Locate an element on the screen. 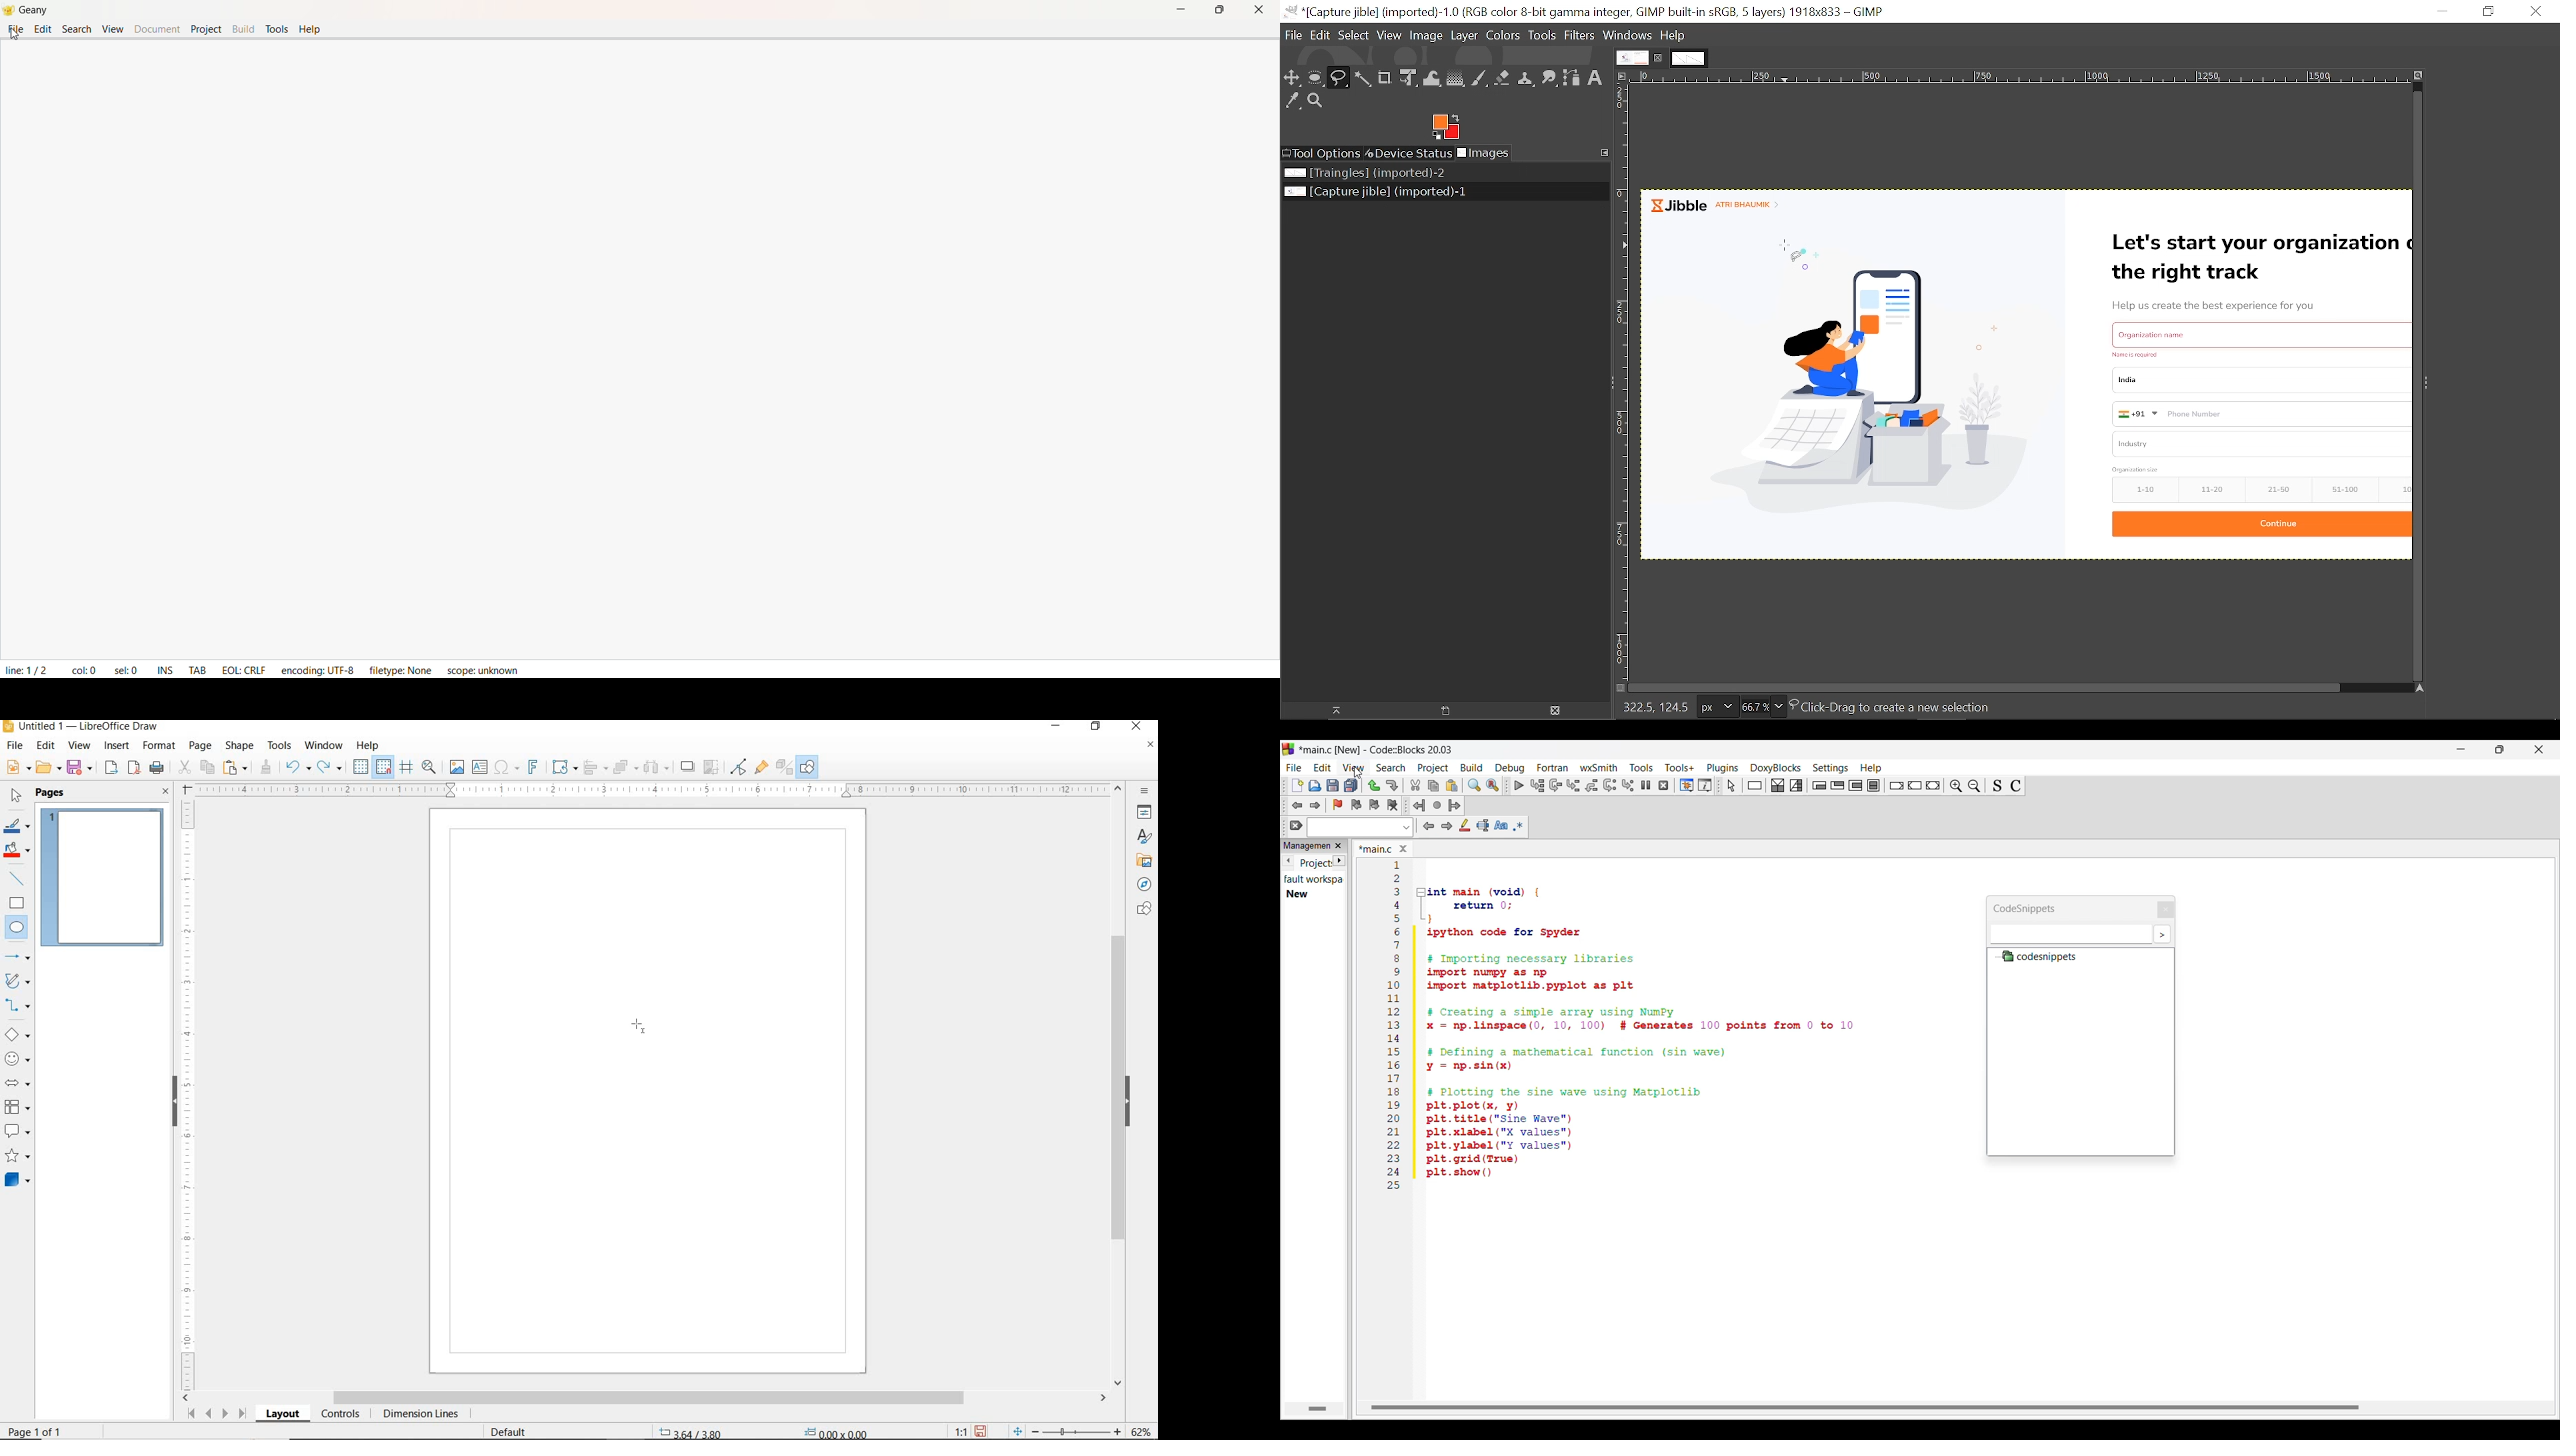 The height and width of the screenshot is (1456, 2576). SHAPES is located at coordinates (1145, 909).